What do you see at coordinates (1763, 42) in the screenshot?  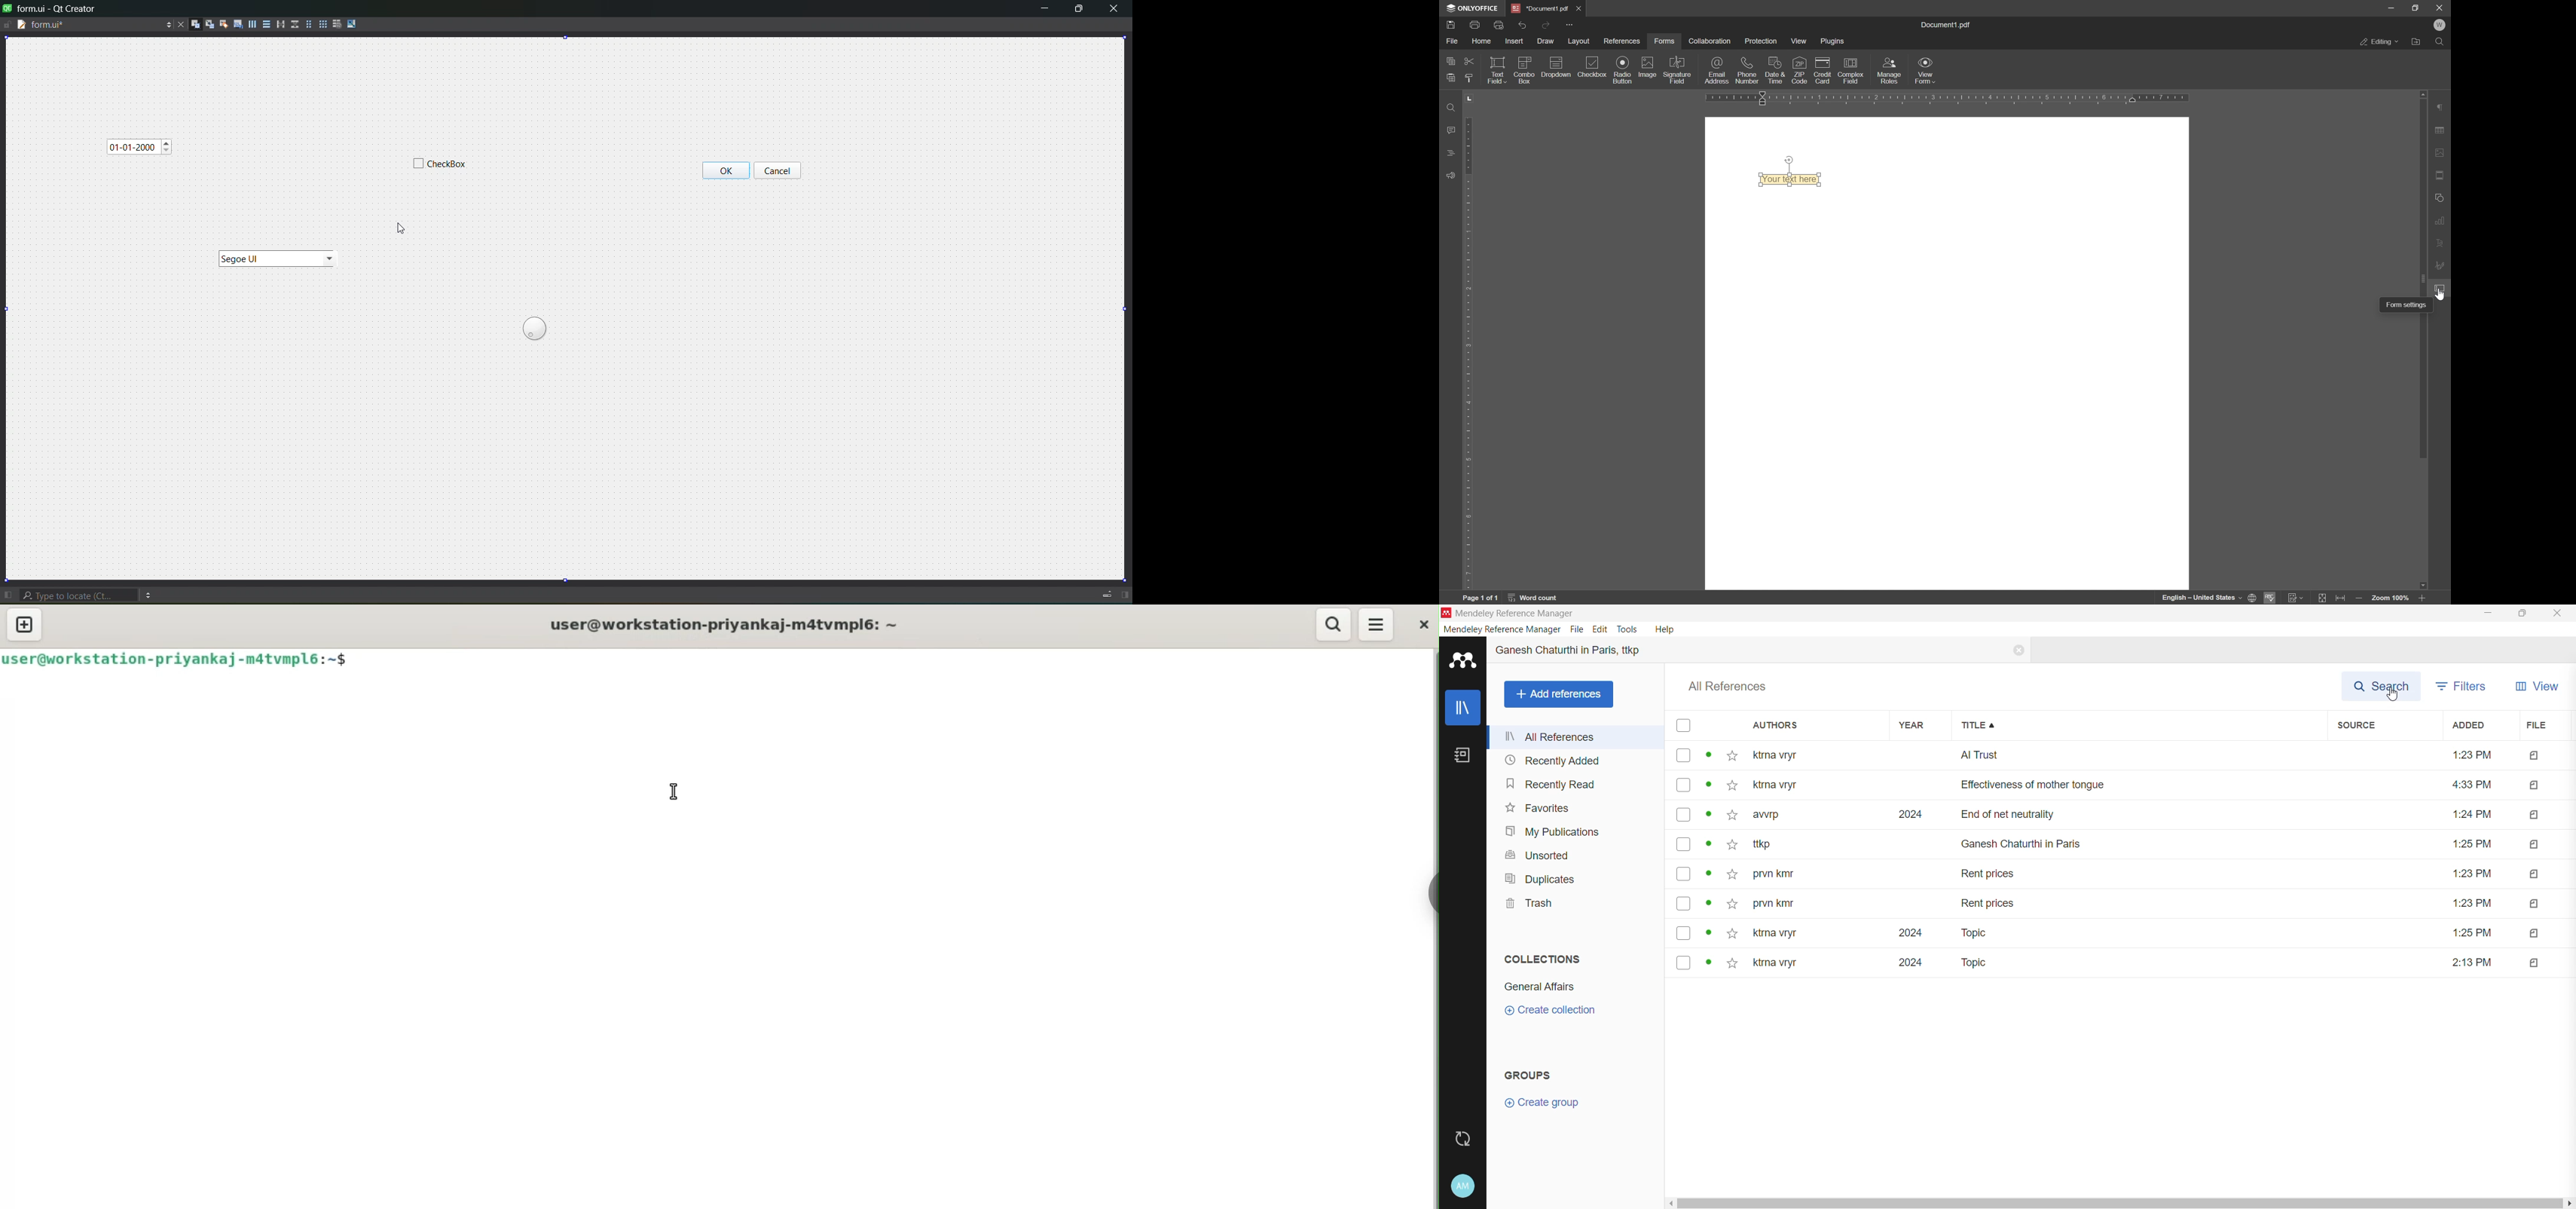 I see `protection` at bounding box center [1763, 42].